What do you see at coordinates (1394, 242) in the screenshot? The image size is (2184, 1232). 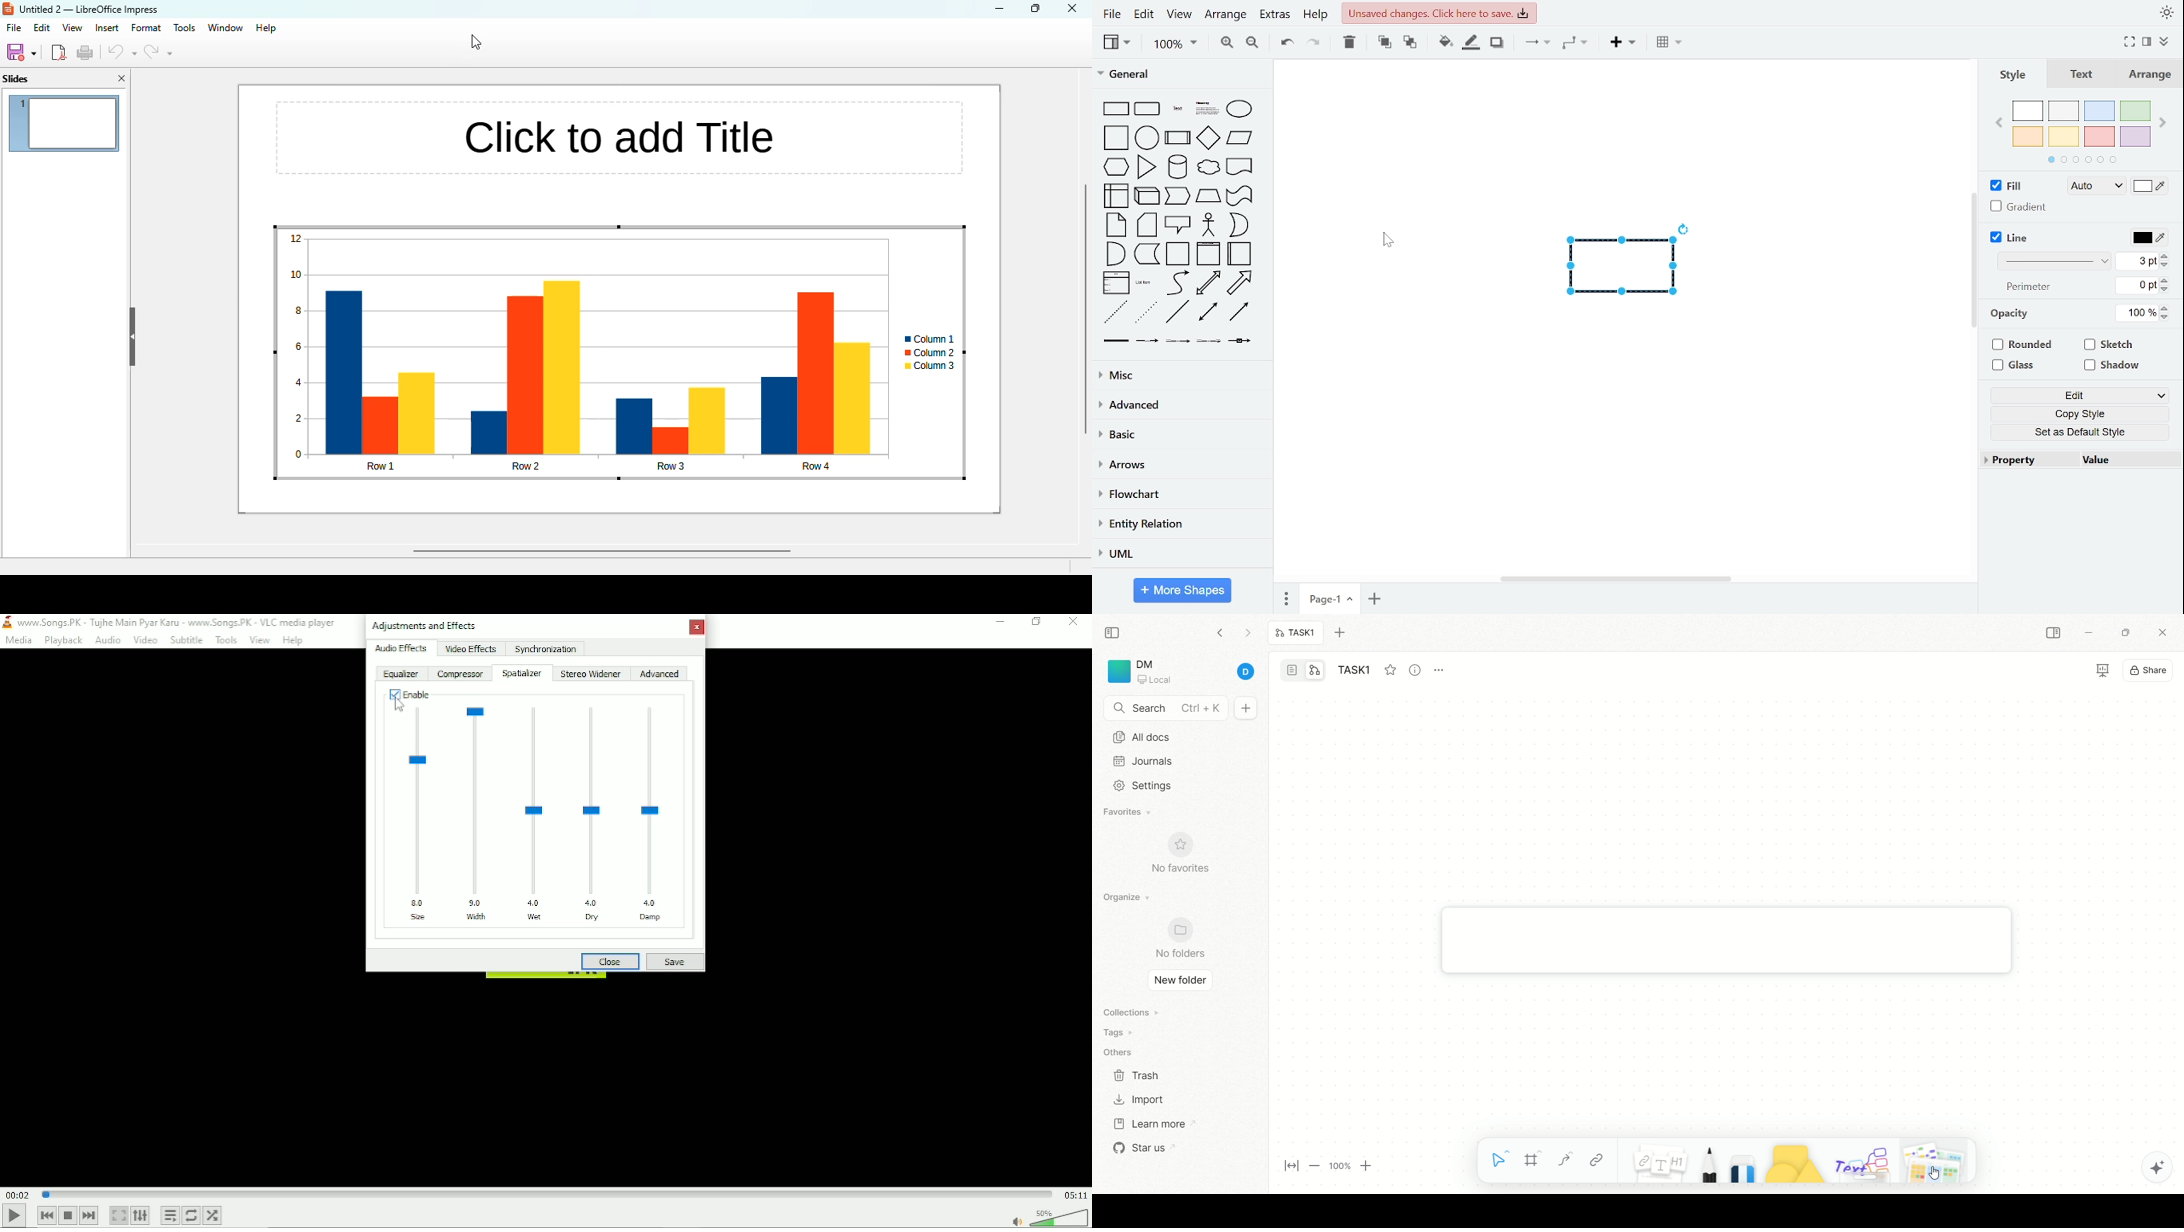 I see `cursor` at bounding box center [1394, 242].